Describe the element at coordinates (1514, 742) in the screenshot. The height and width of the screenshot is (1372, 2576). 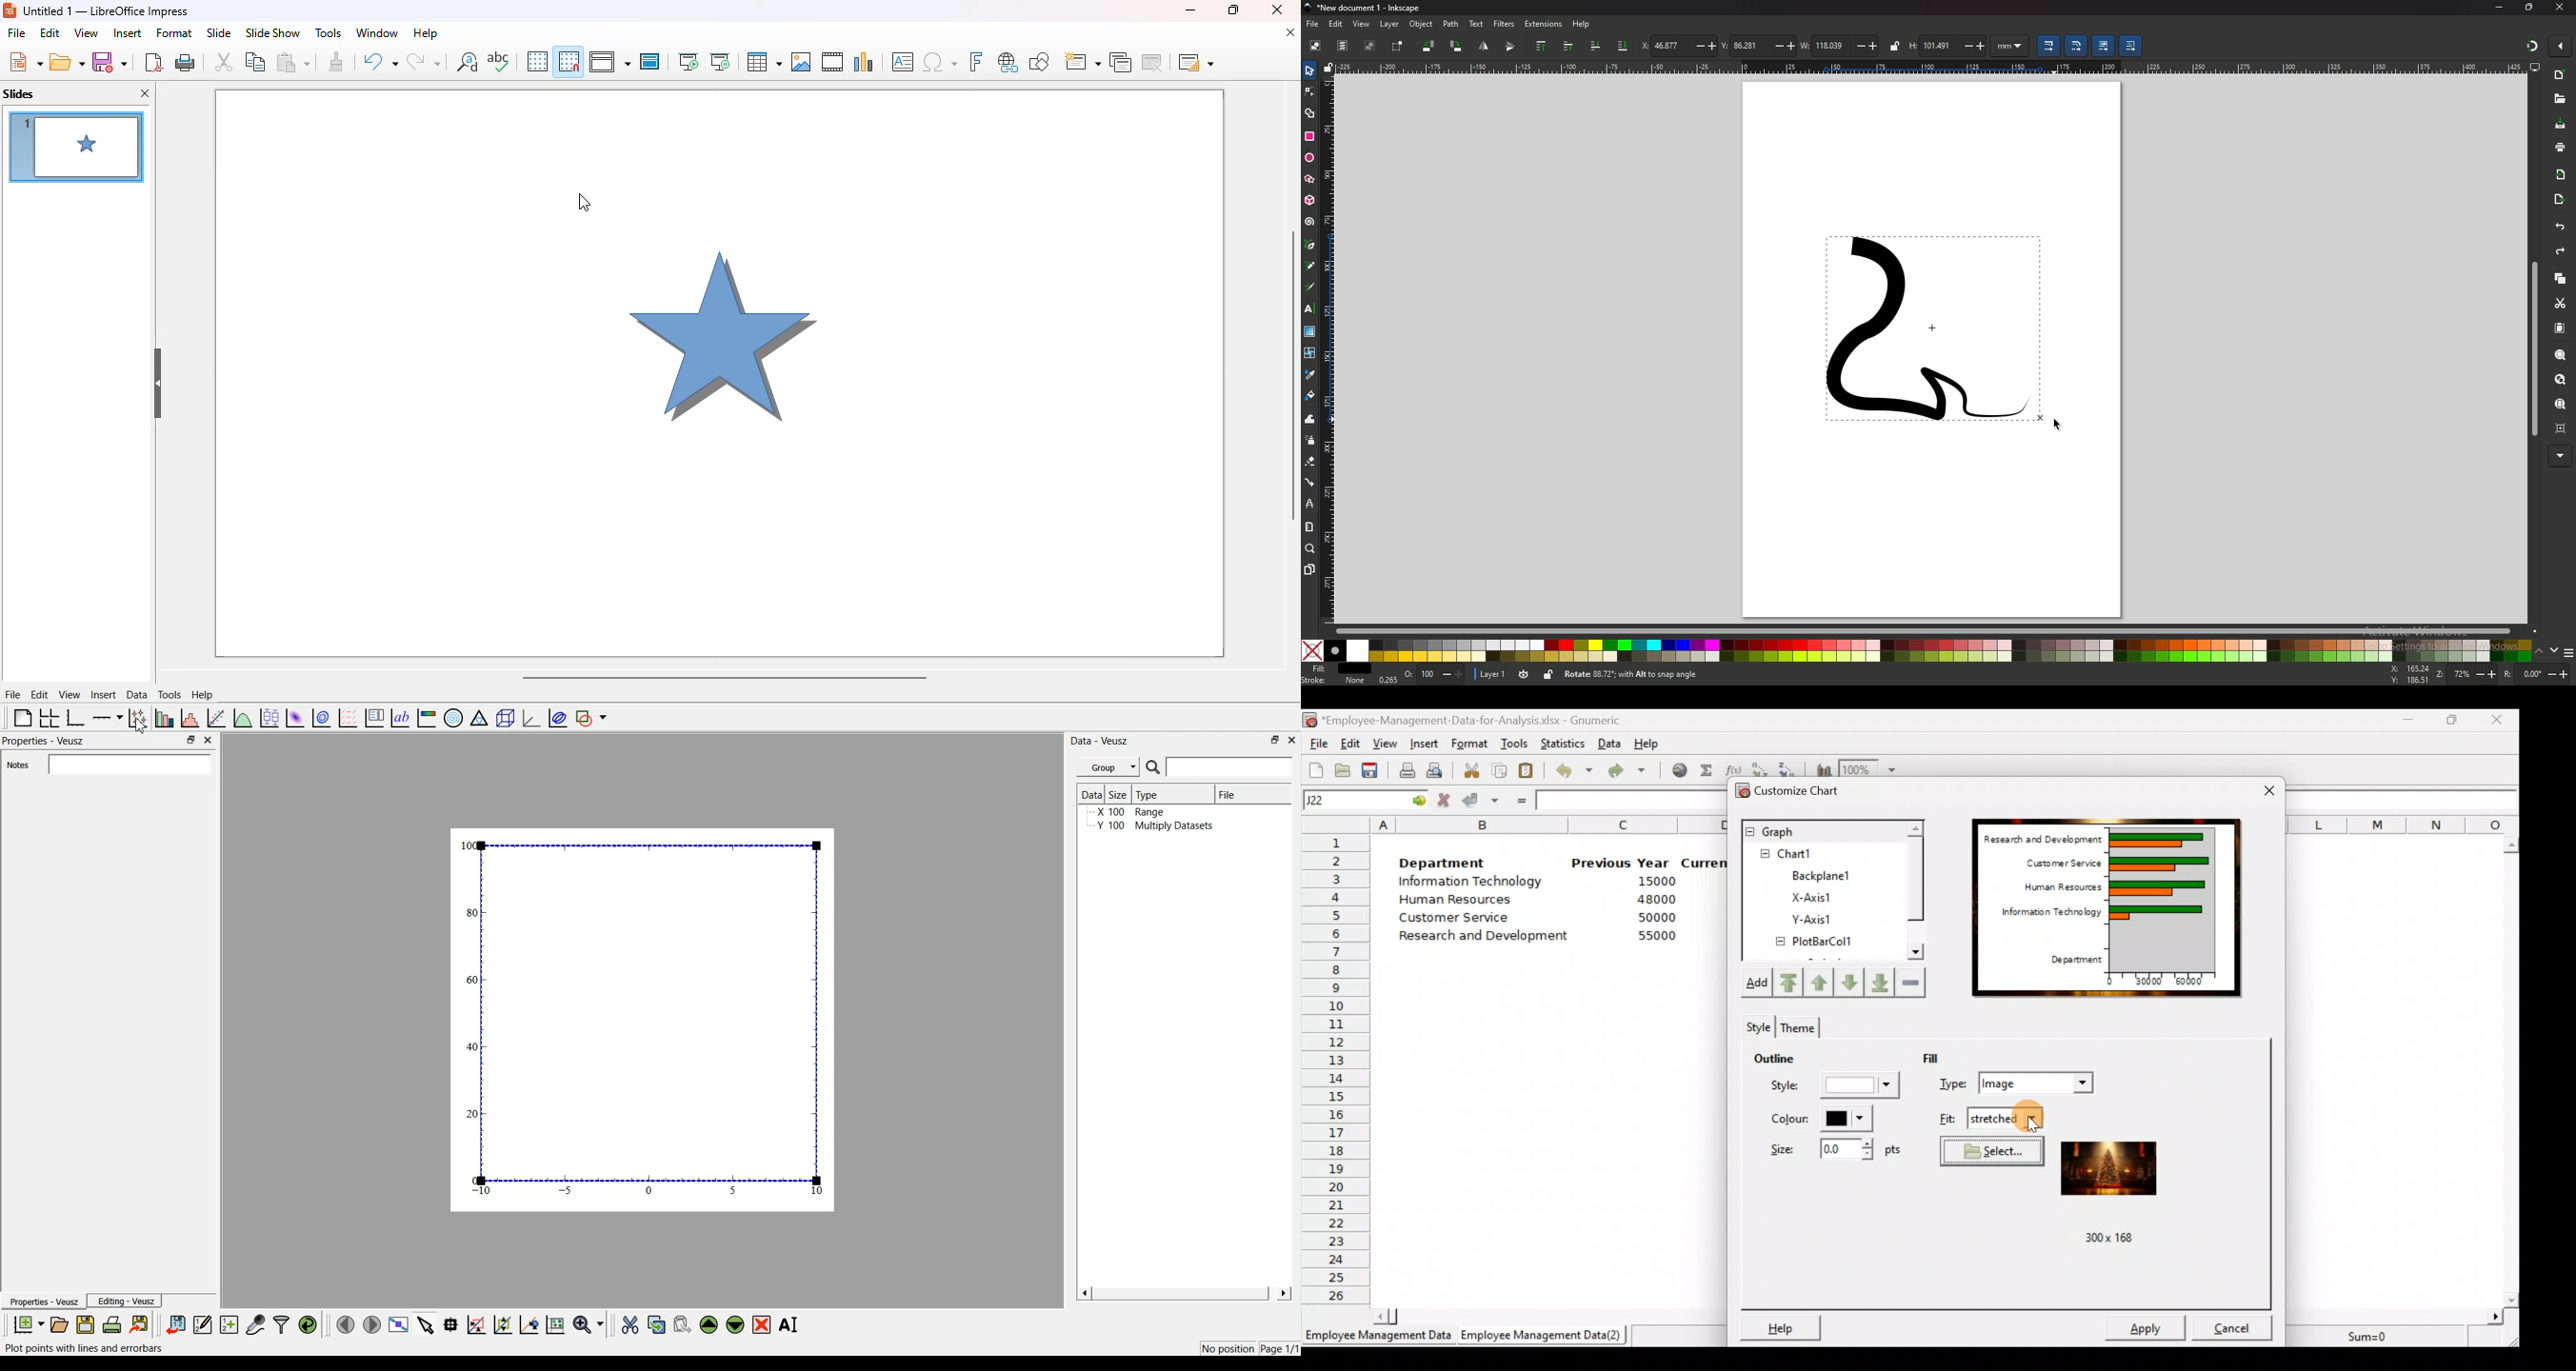
I see `Tools` at that location.